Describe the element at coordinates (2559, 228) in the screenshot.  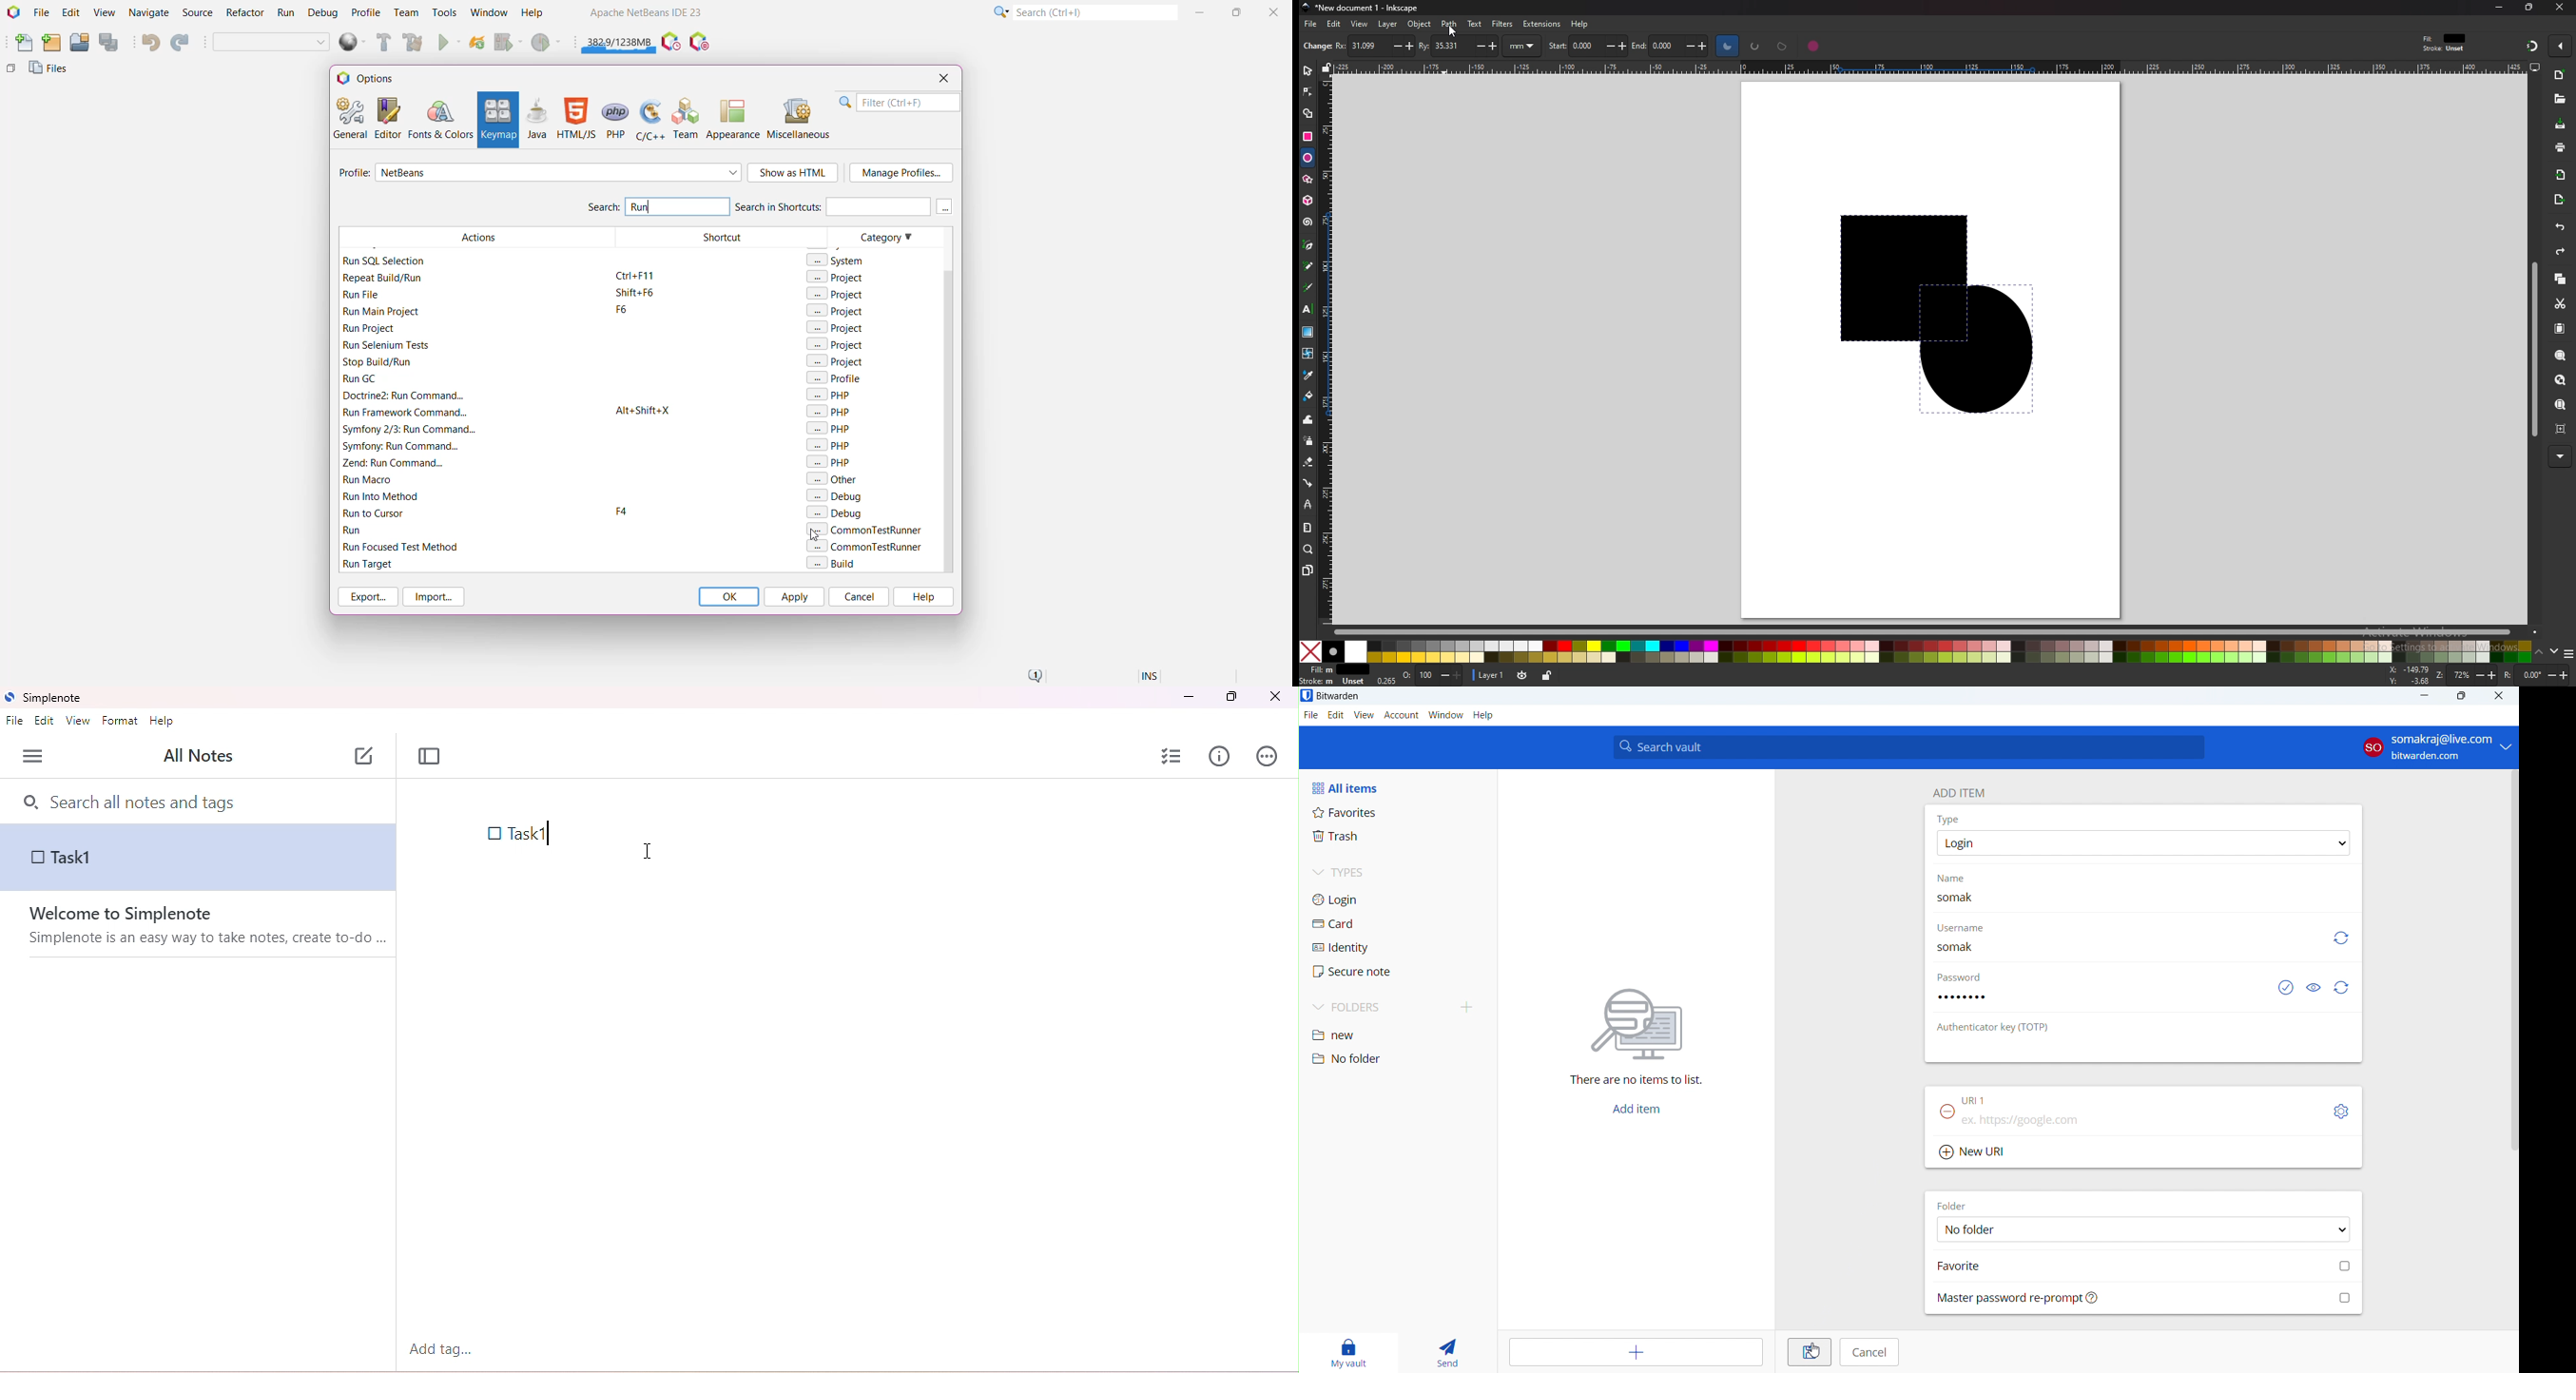
I see `undo` at that location.